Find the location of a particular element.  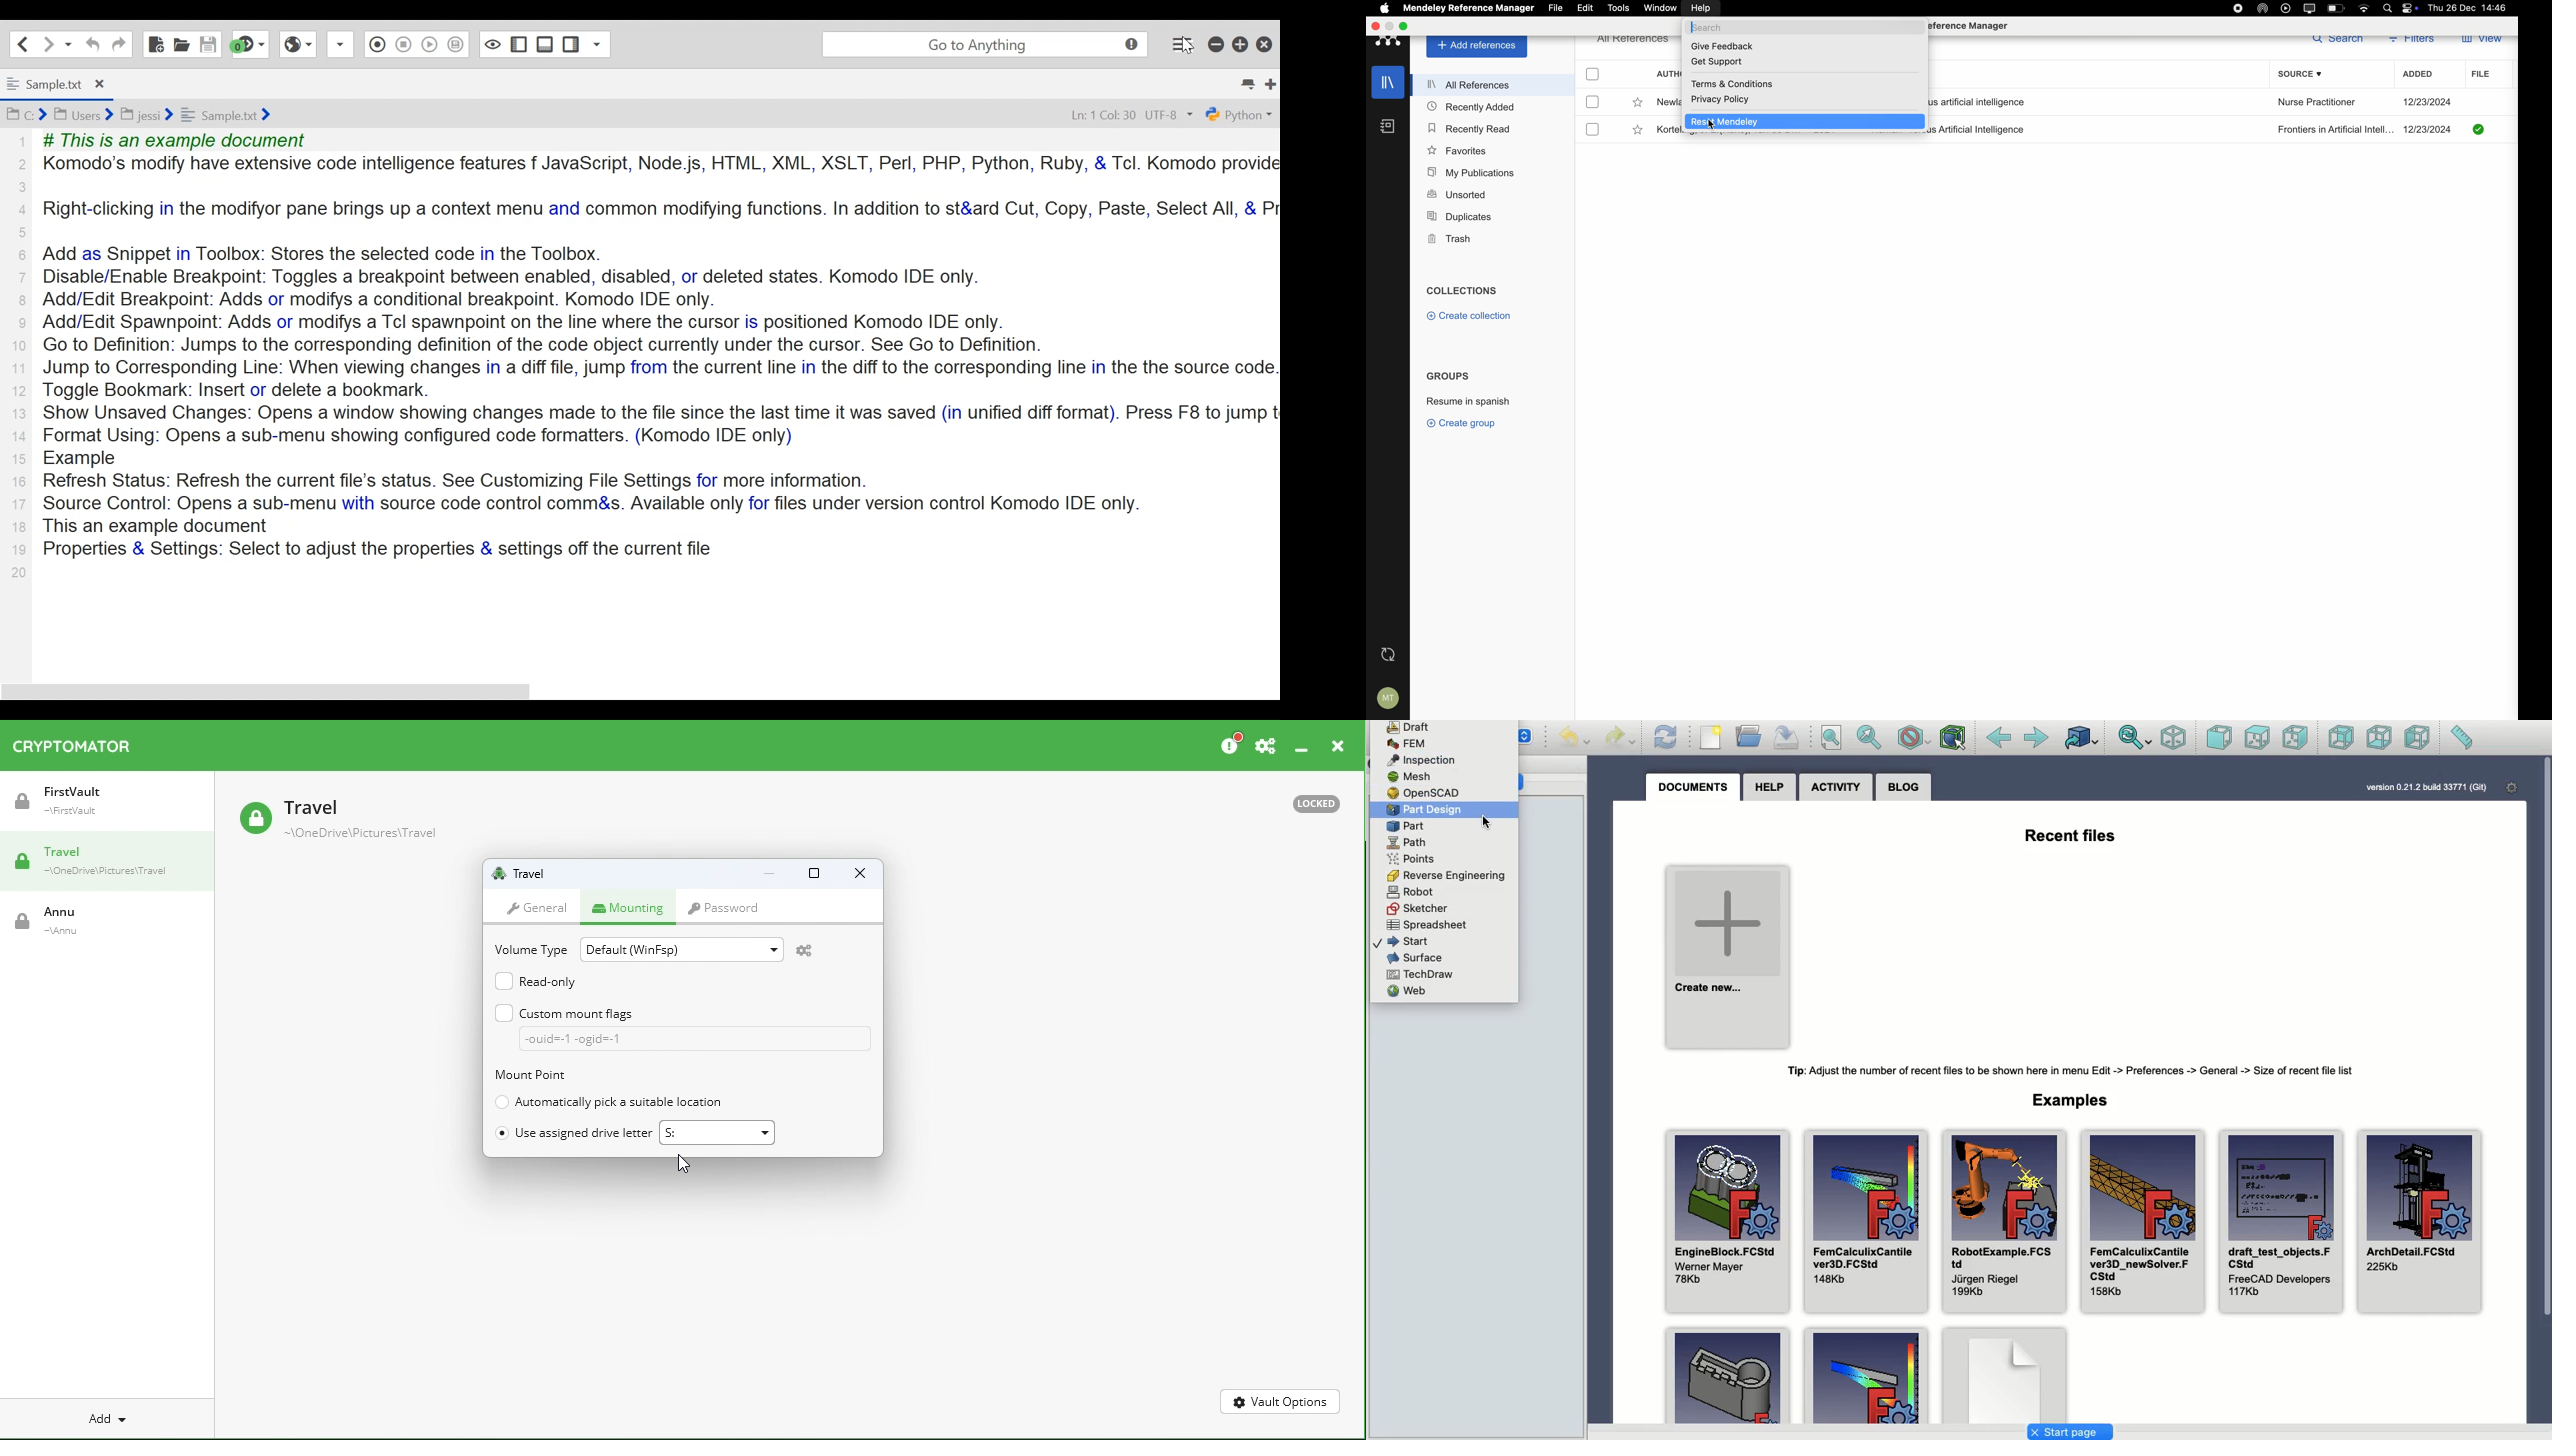

Scroll is located at coordinates (2545, 1090).